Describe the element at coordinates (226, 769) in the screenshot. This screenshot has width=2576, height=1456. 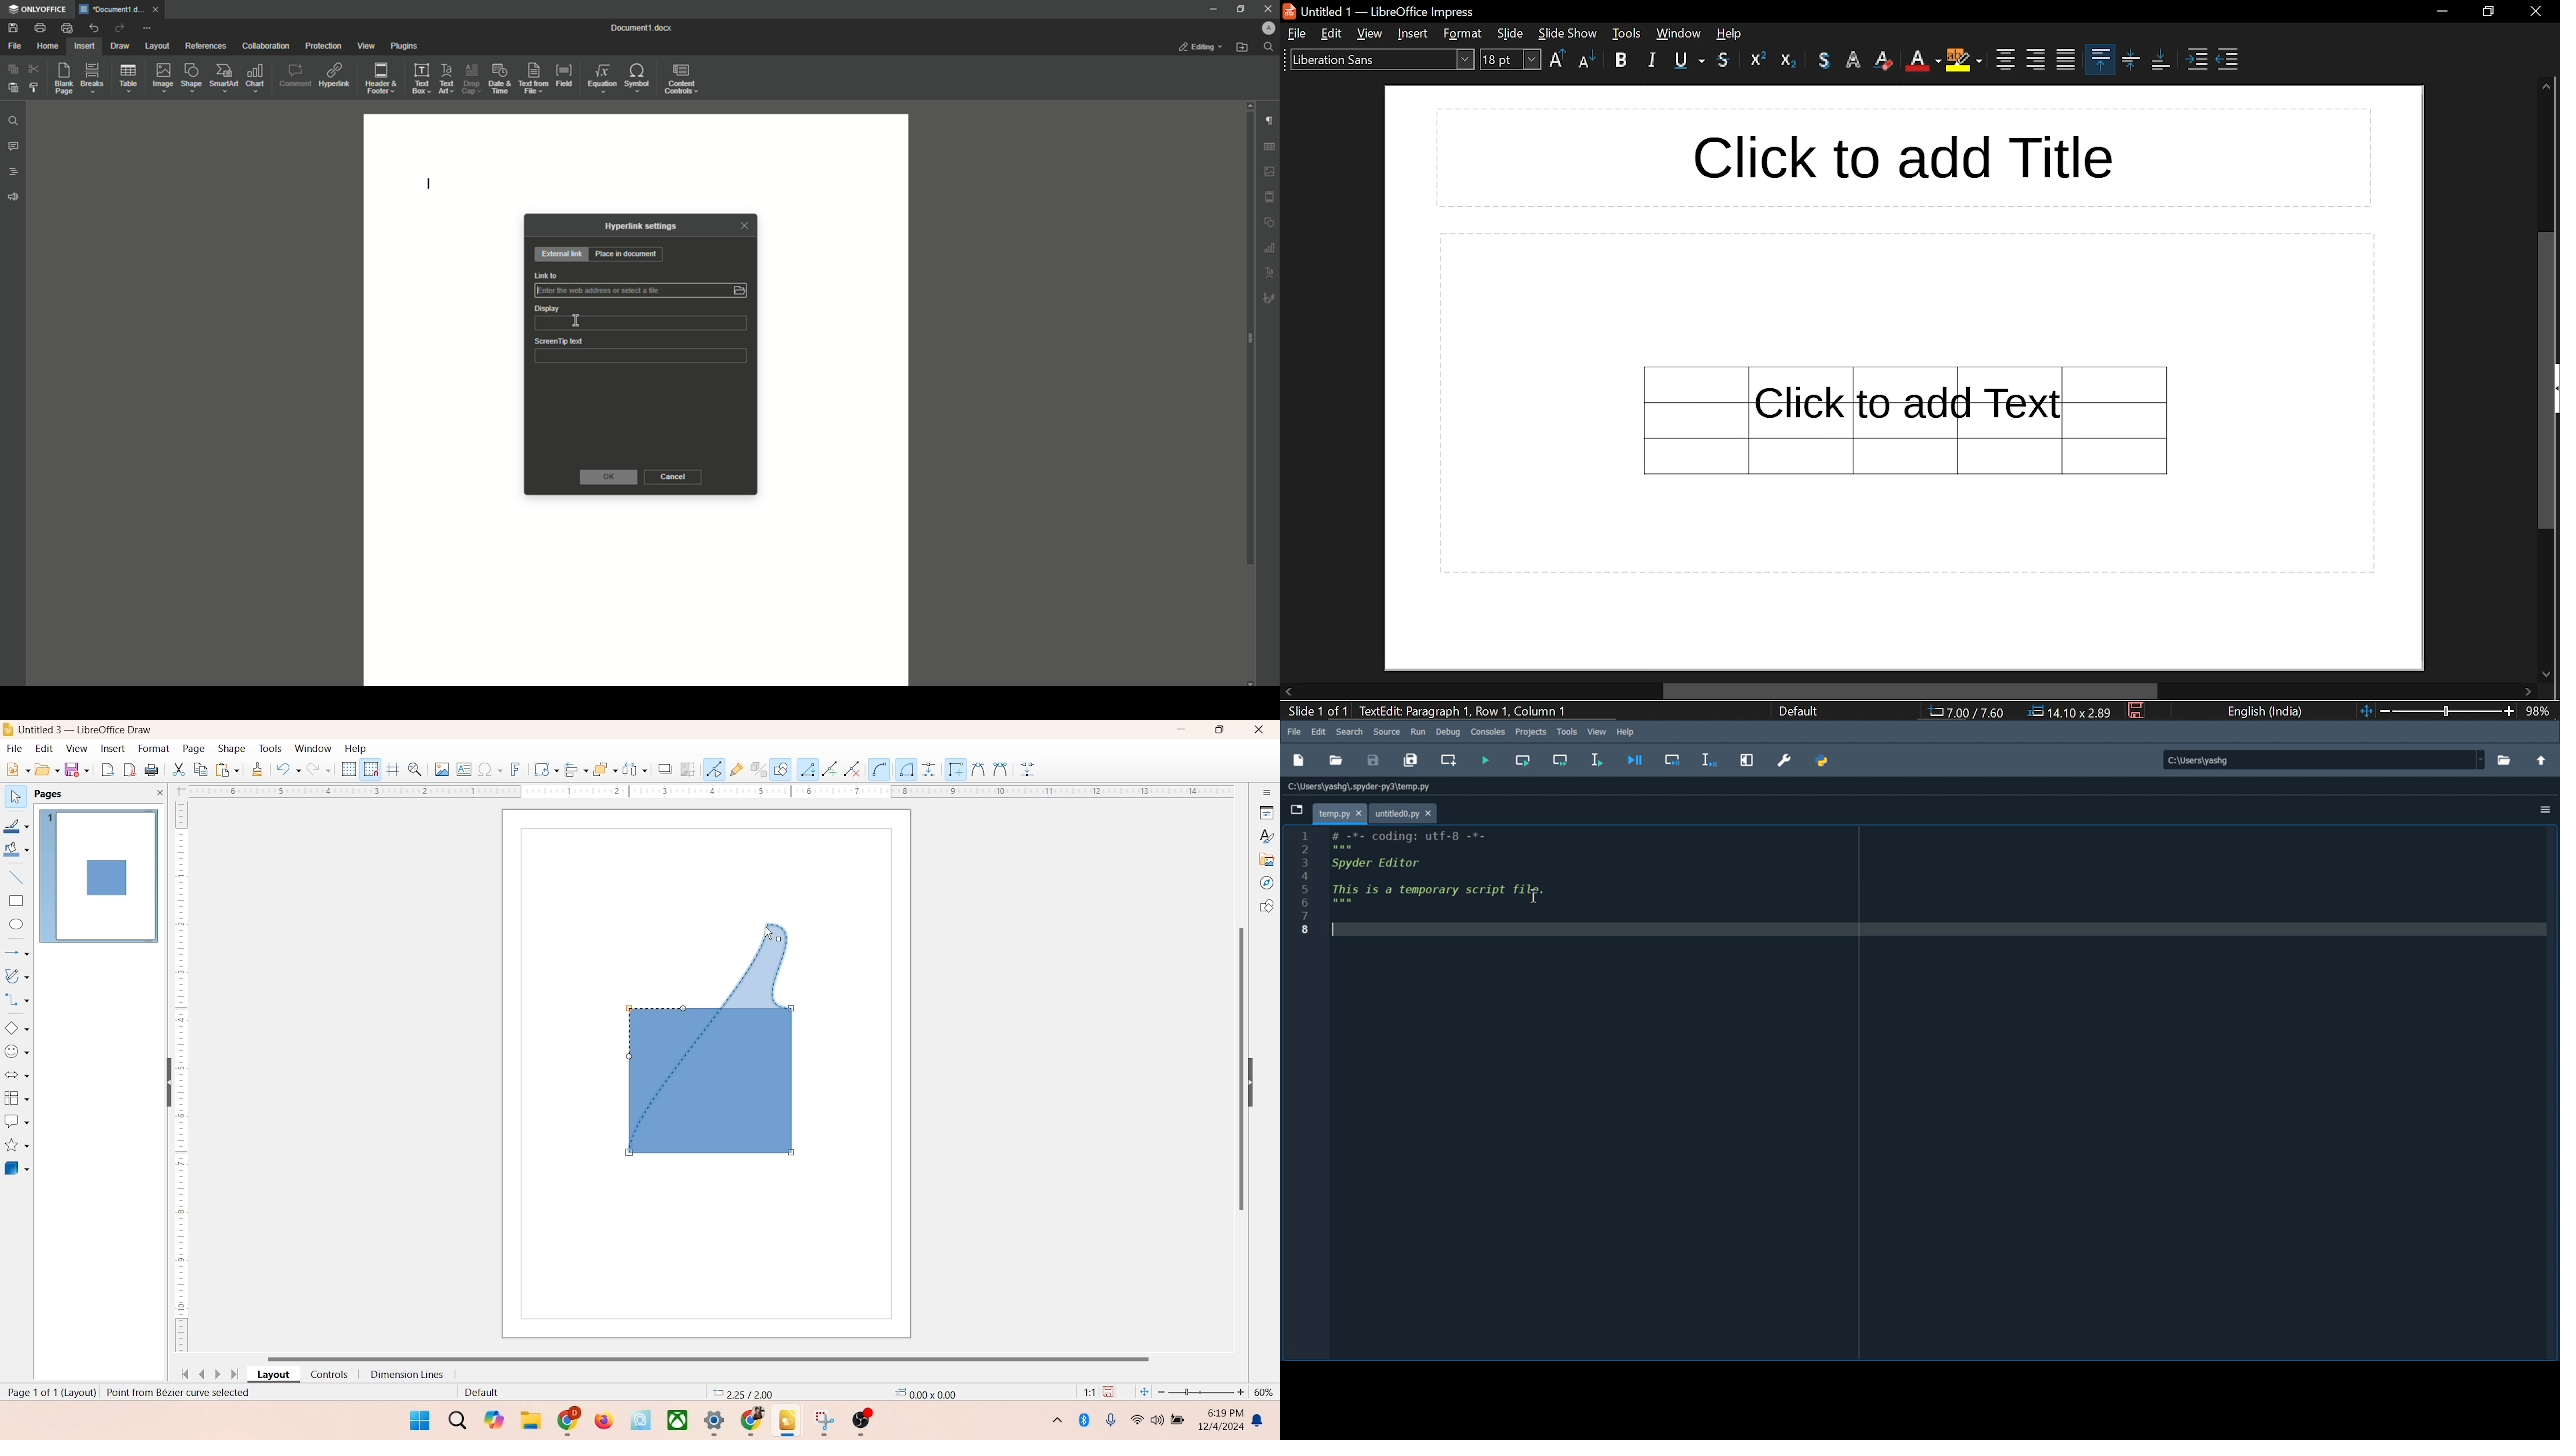
I see `print` at that location.